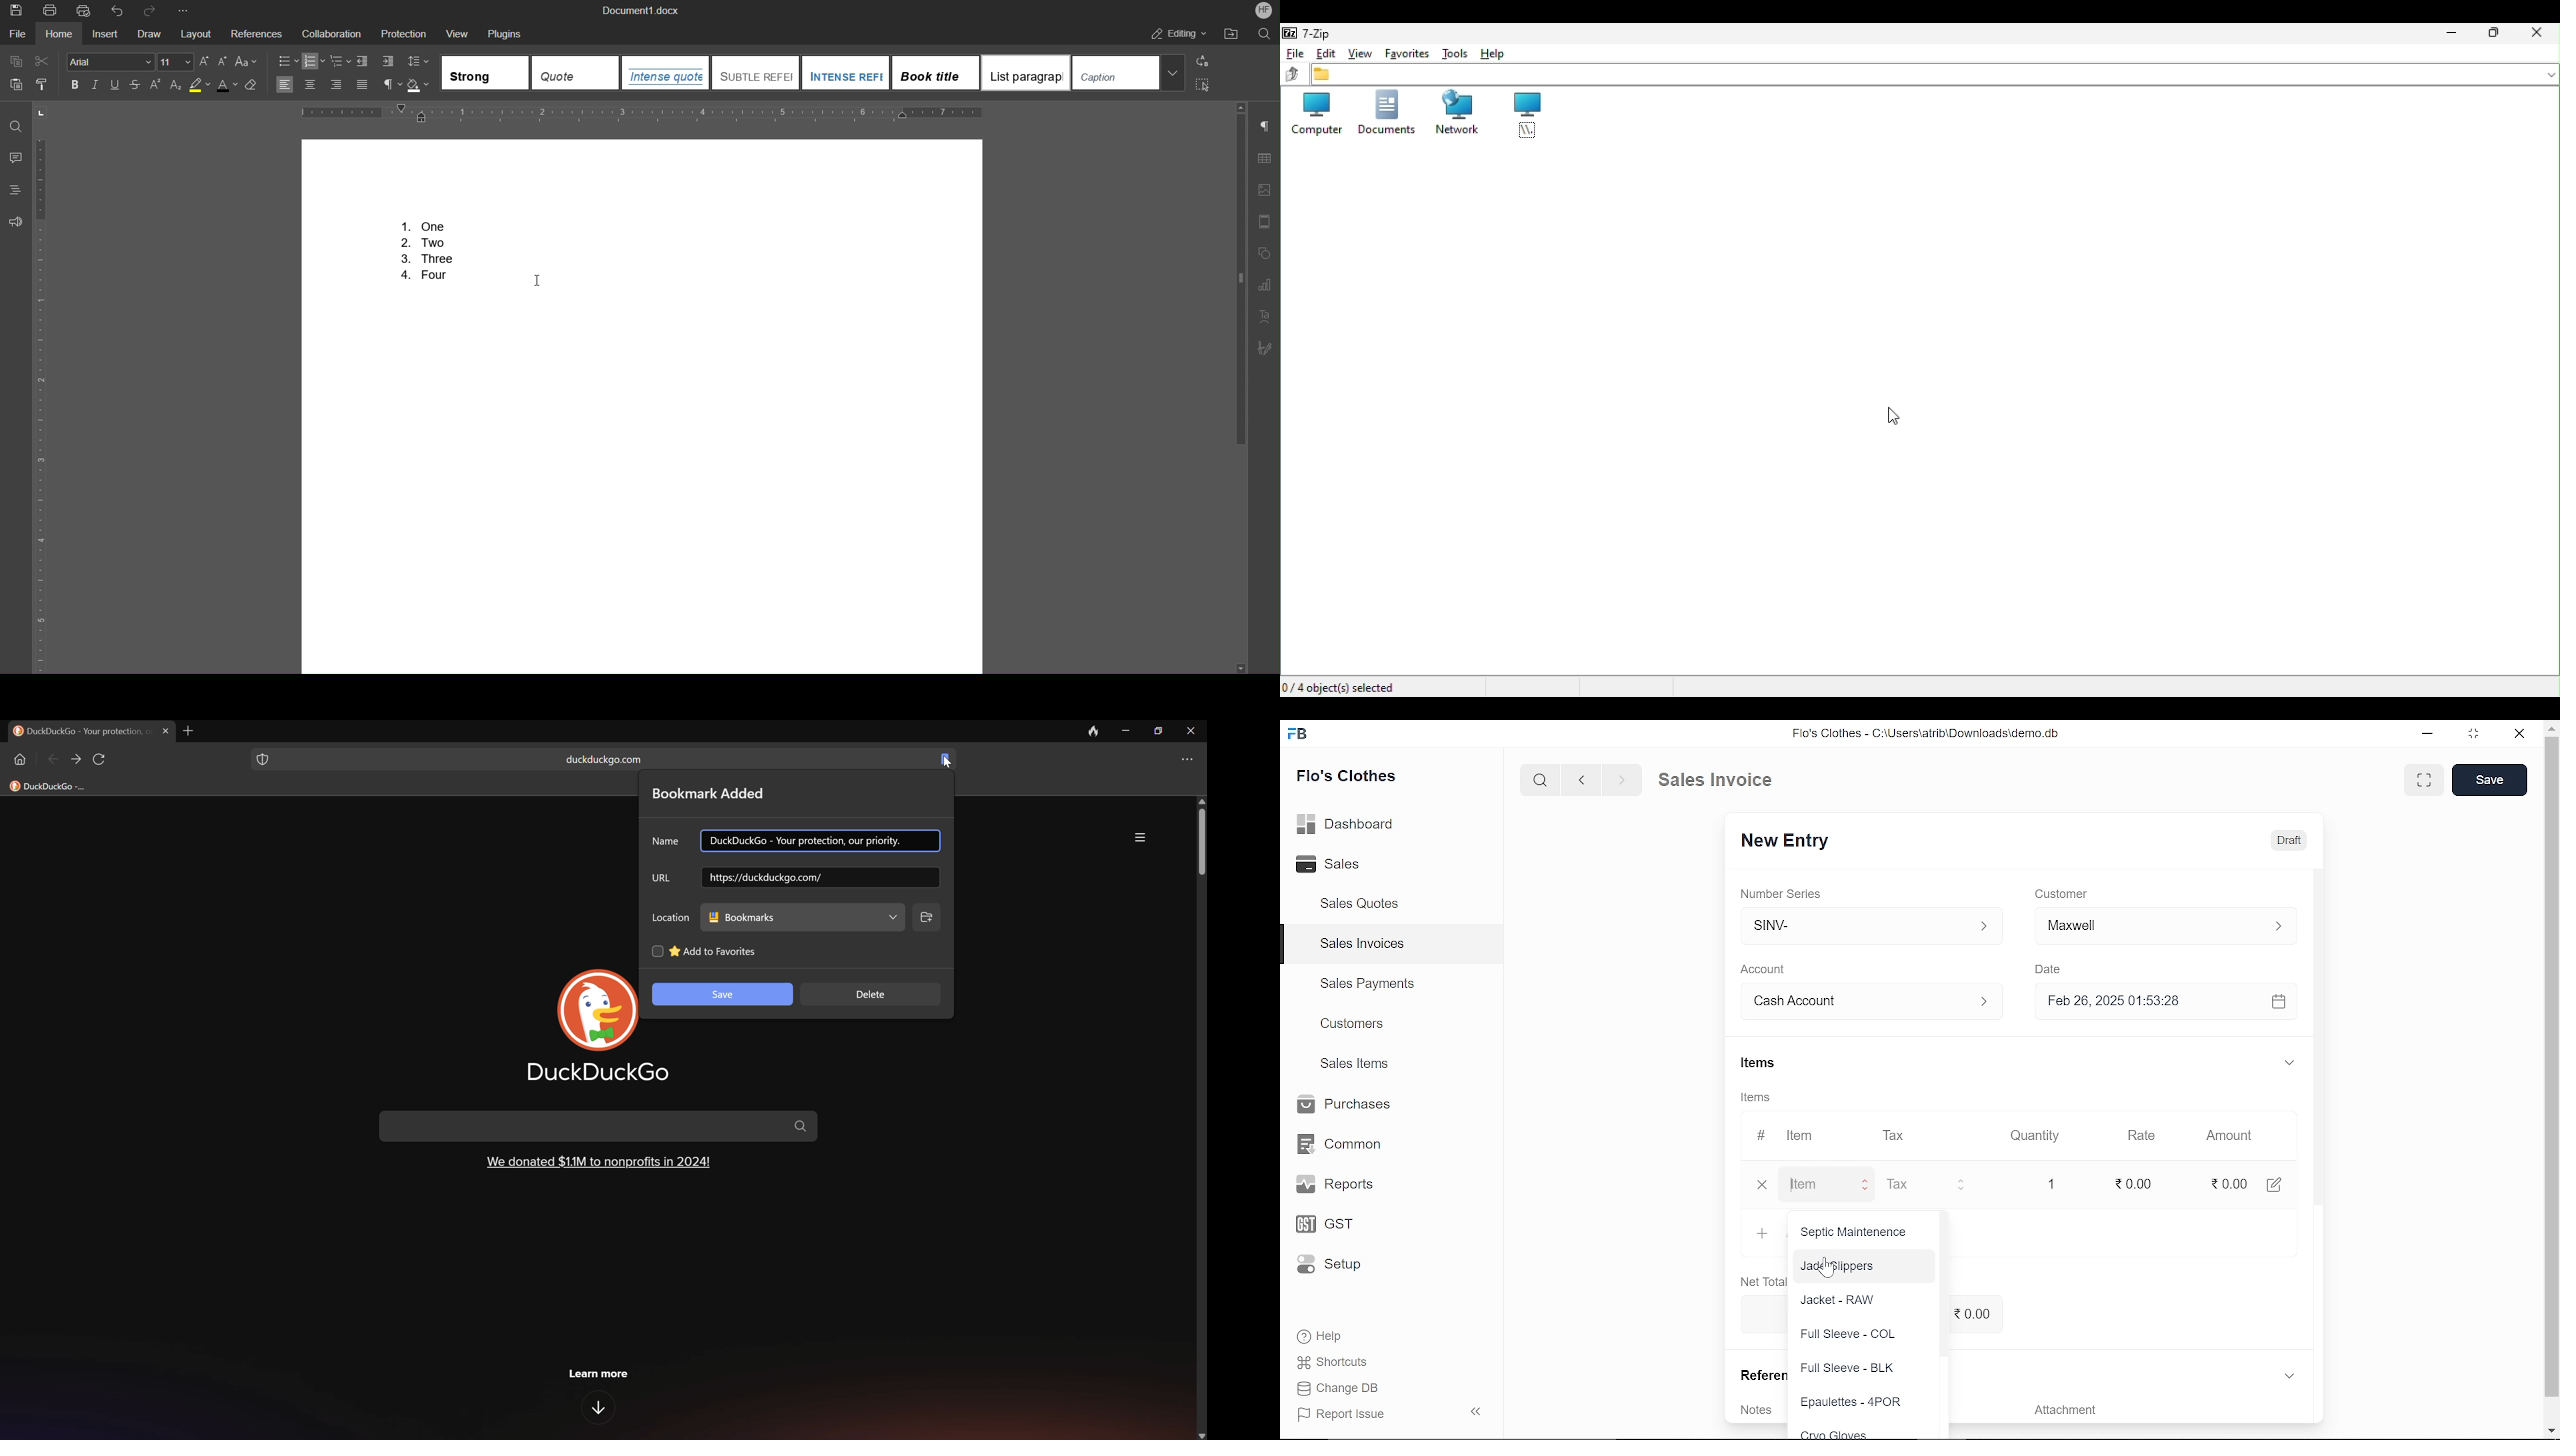 Image resolution: width=2576 pixels, height=1456 pixels. What do you see at coordinates (85, 9) in the screenshot?
I see `Quick Print` at bounding box center [85, 9].